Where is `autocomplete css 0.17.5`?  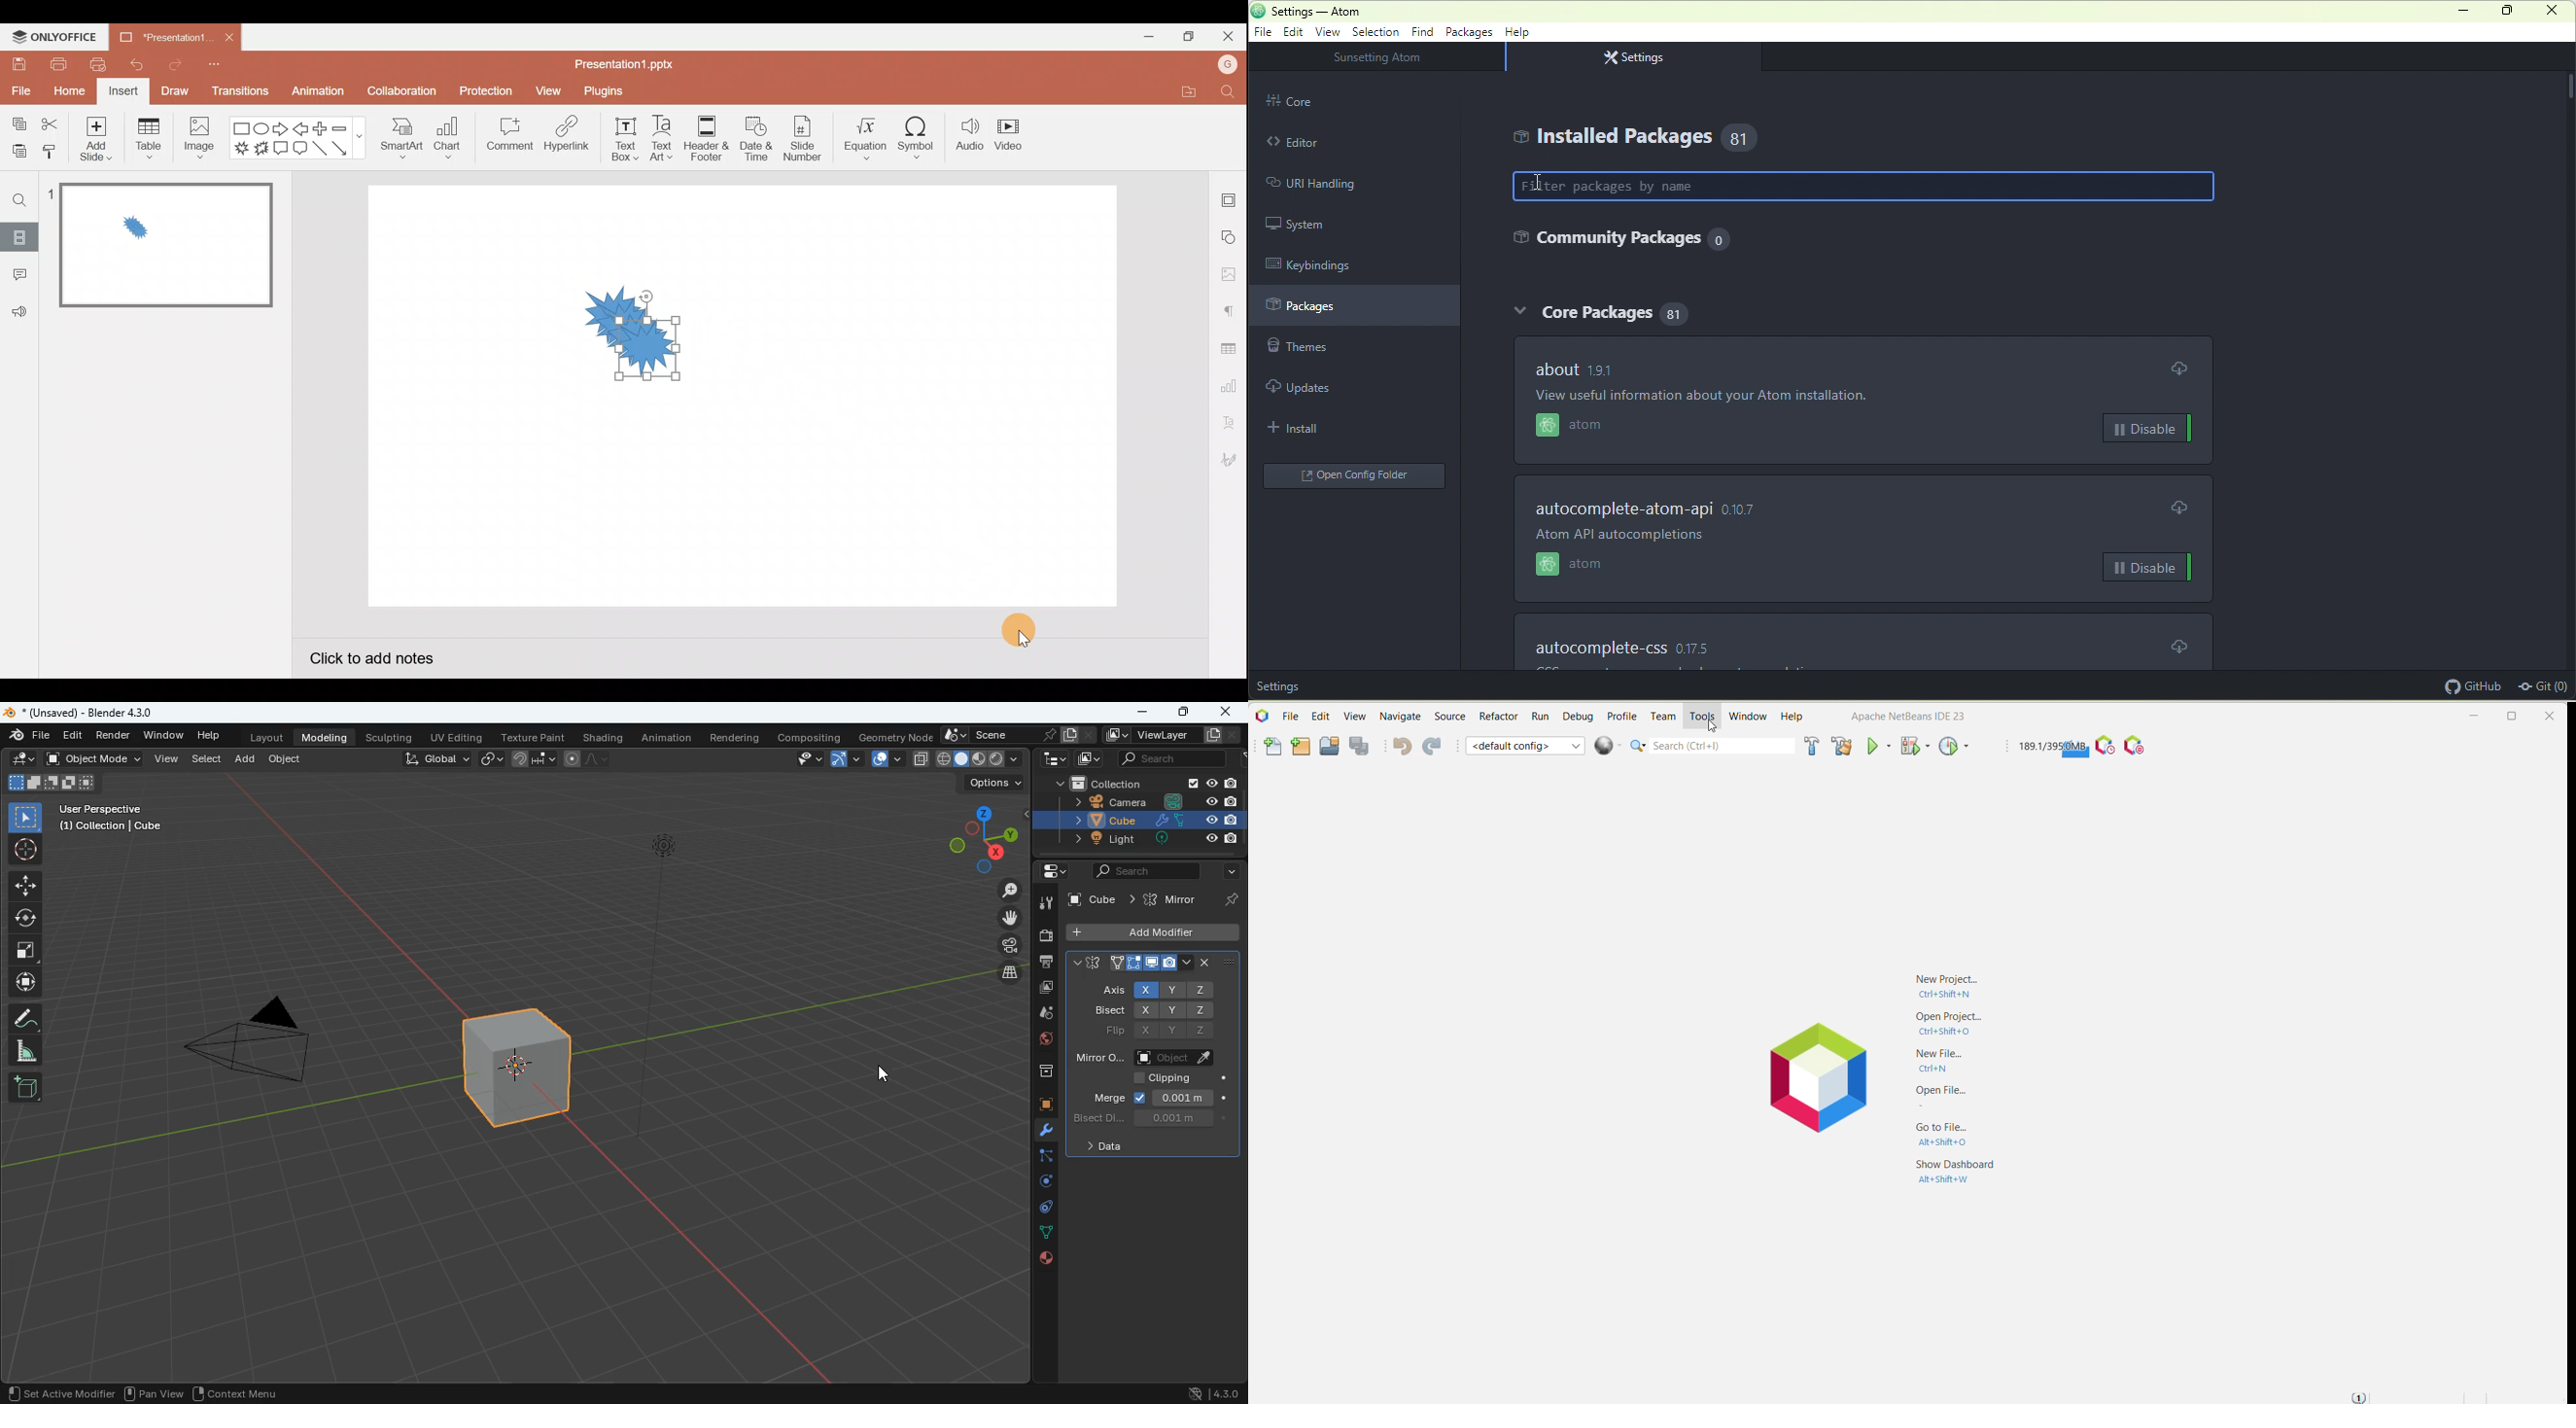 autocomplete css 0.17.5 is located at coordinates (1646, 643).